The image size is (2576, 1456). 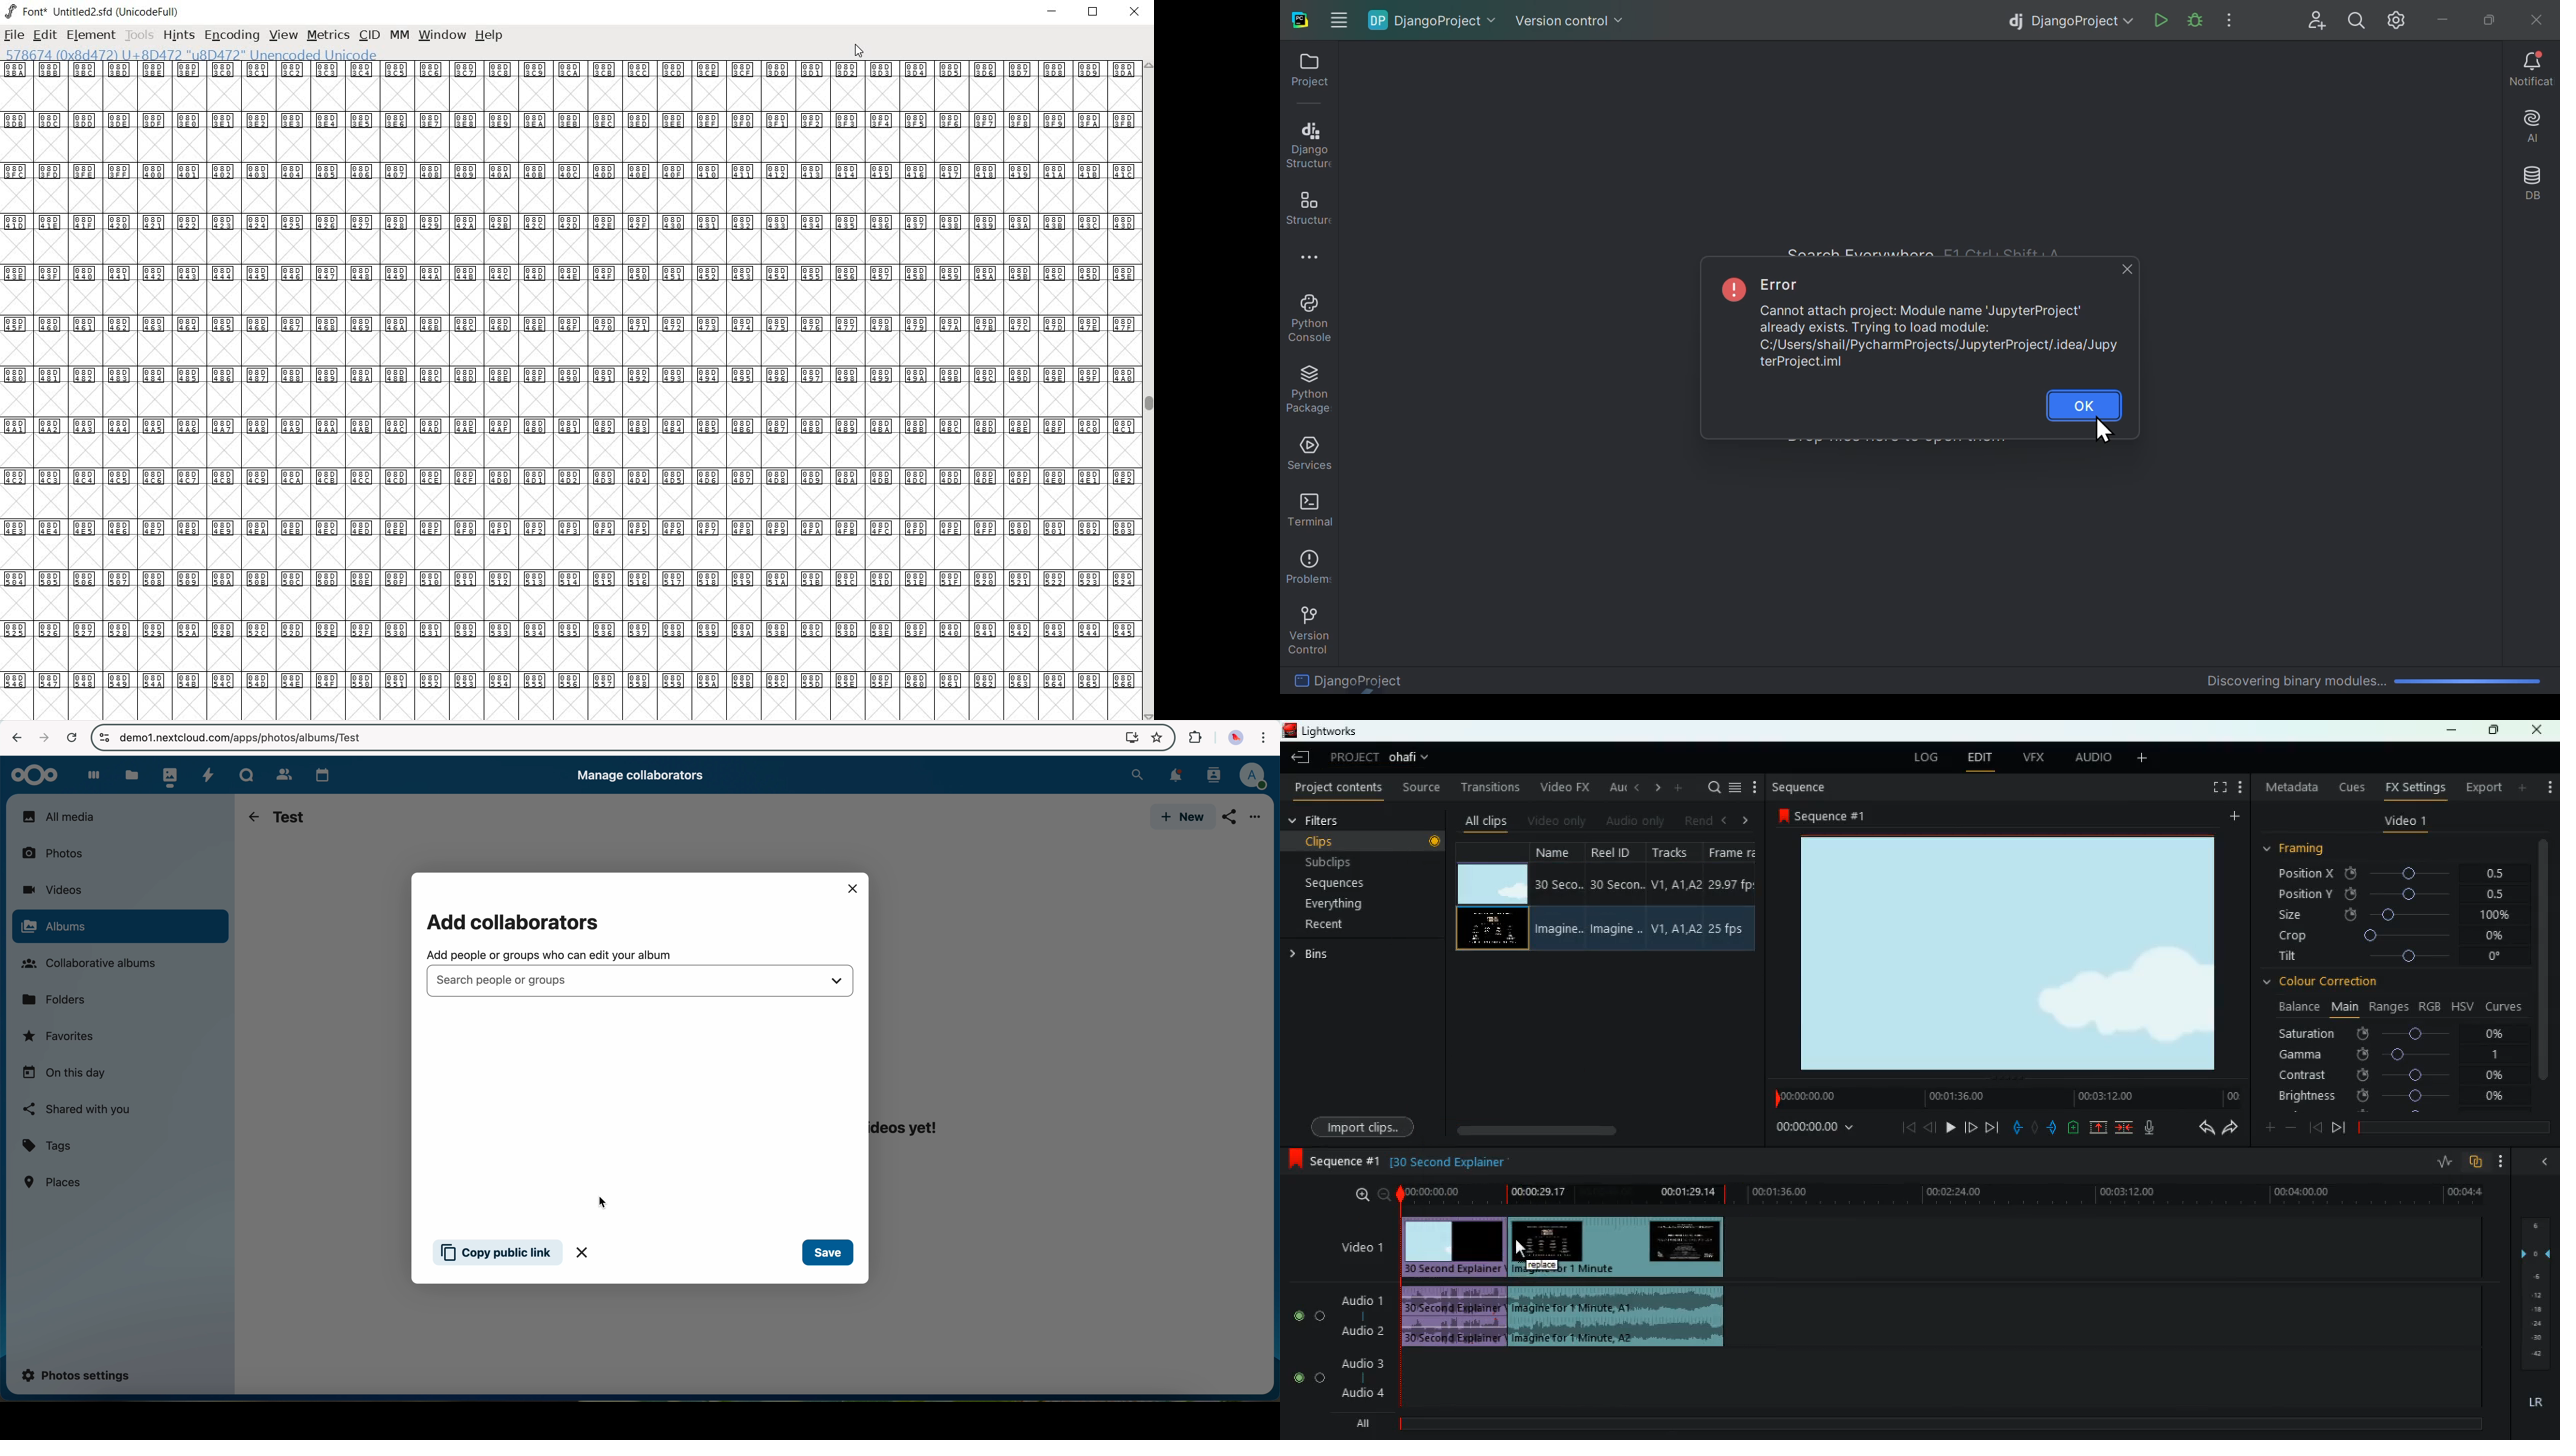 What do you see at coordinates (54, 1182) in the screenshot?
I see `places` at bounding box center [54, 1182].